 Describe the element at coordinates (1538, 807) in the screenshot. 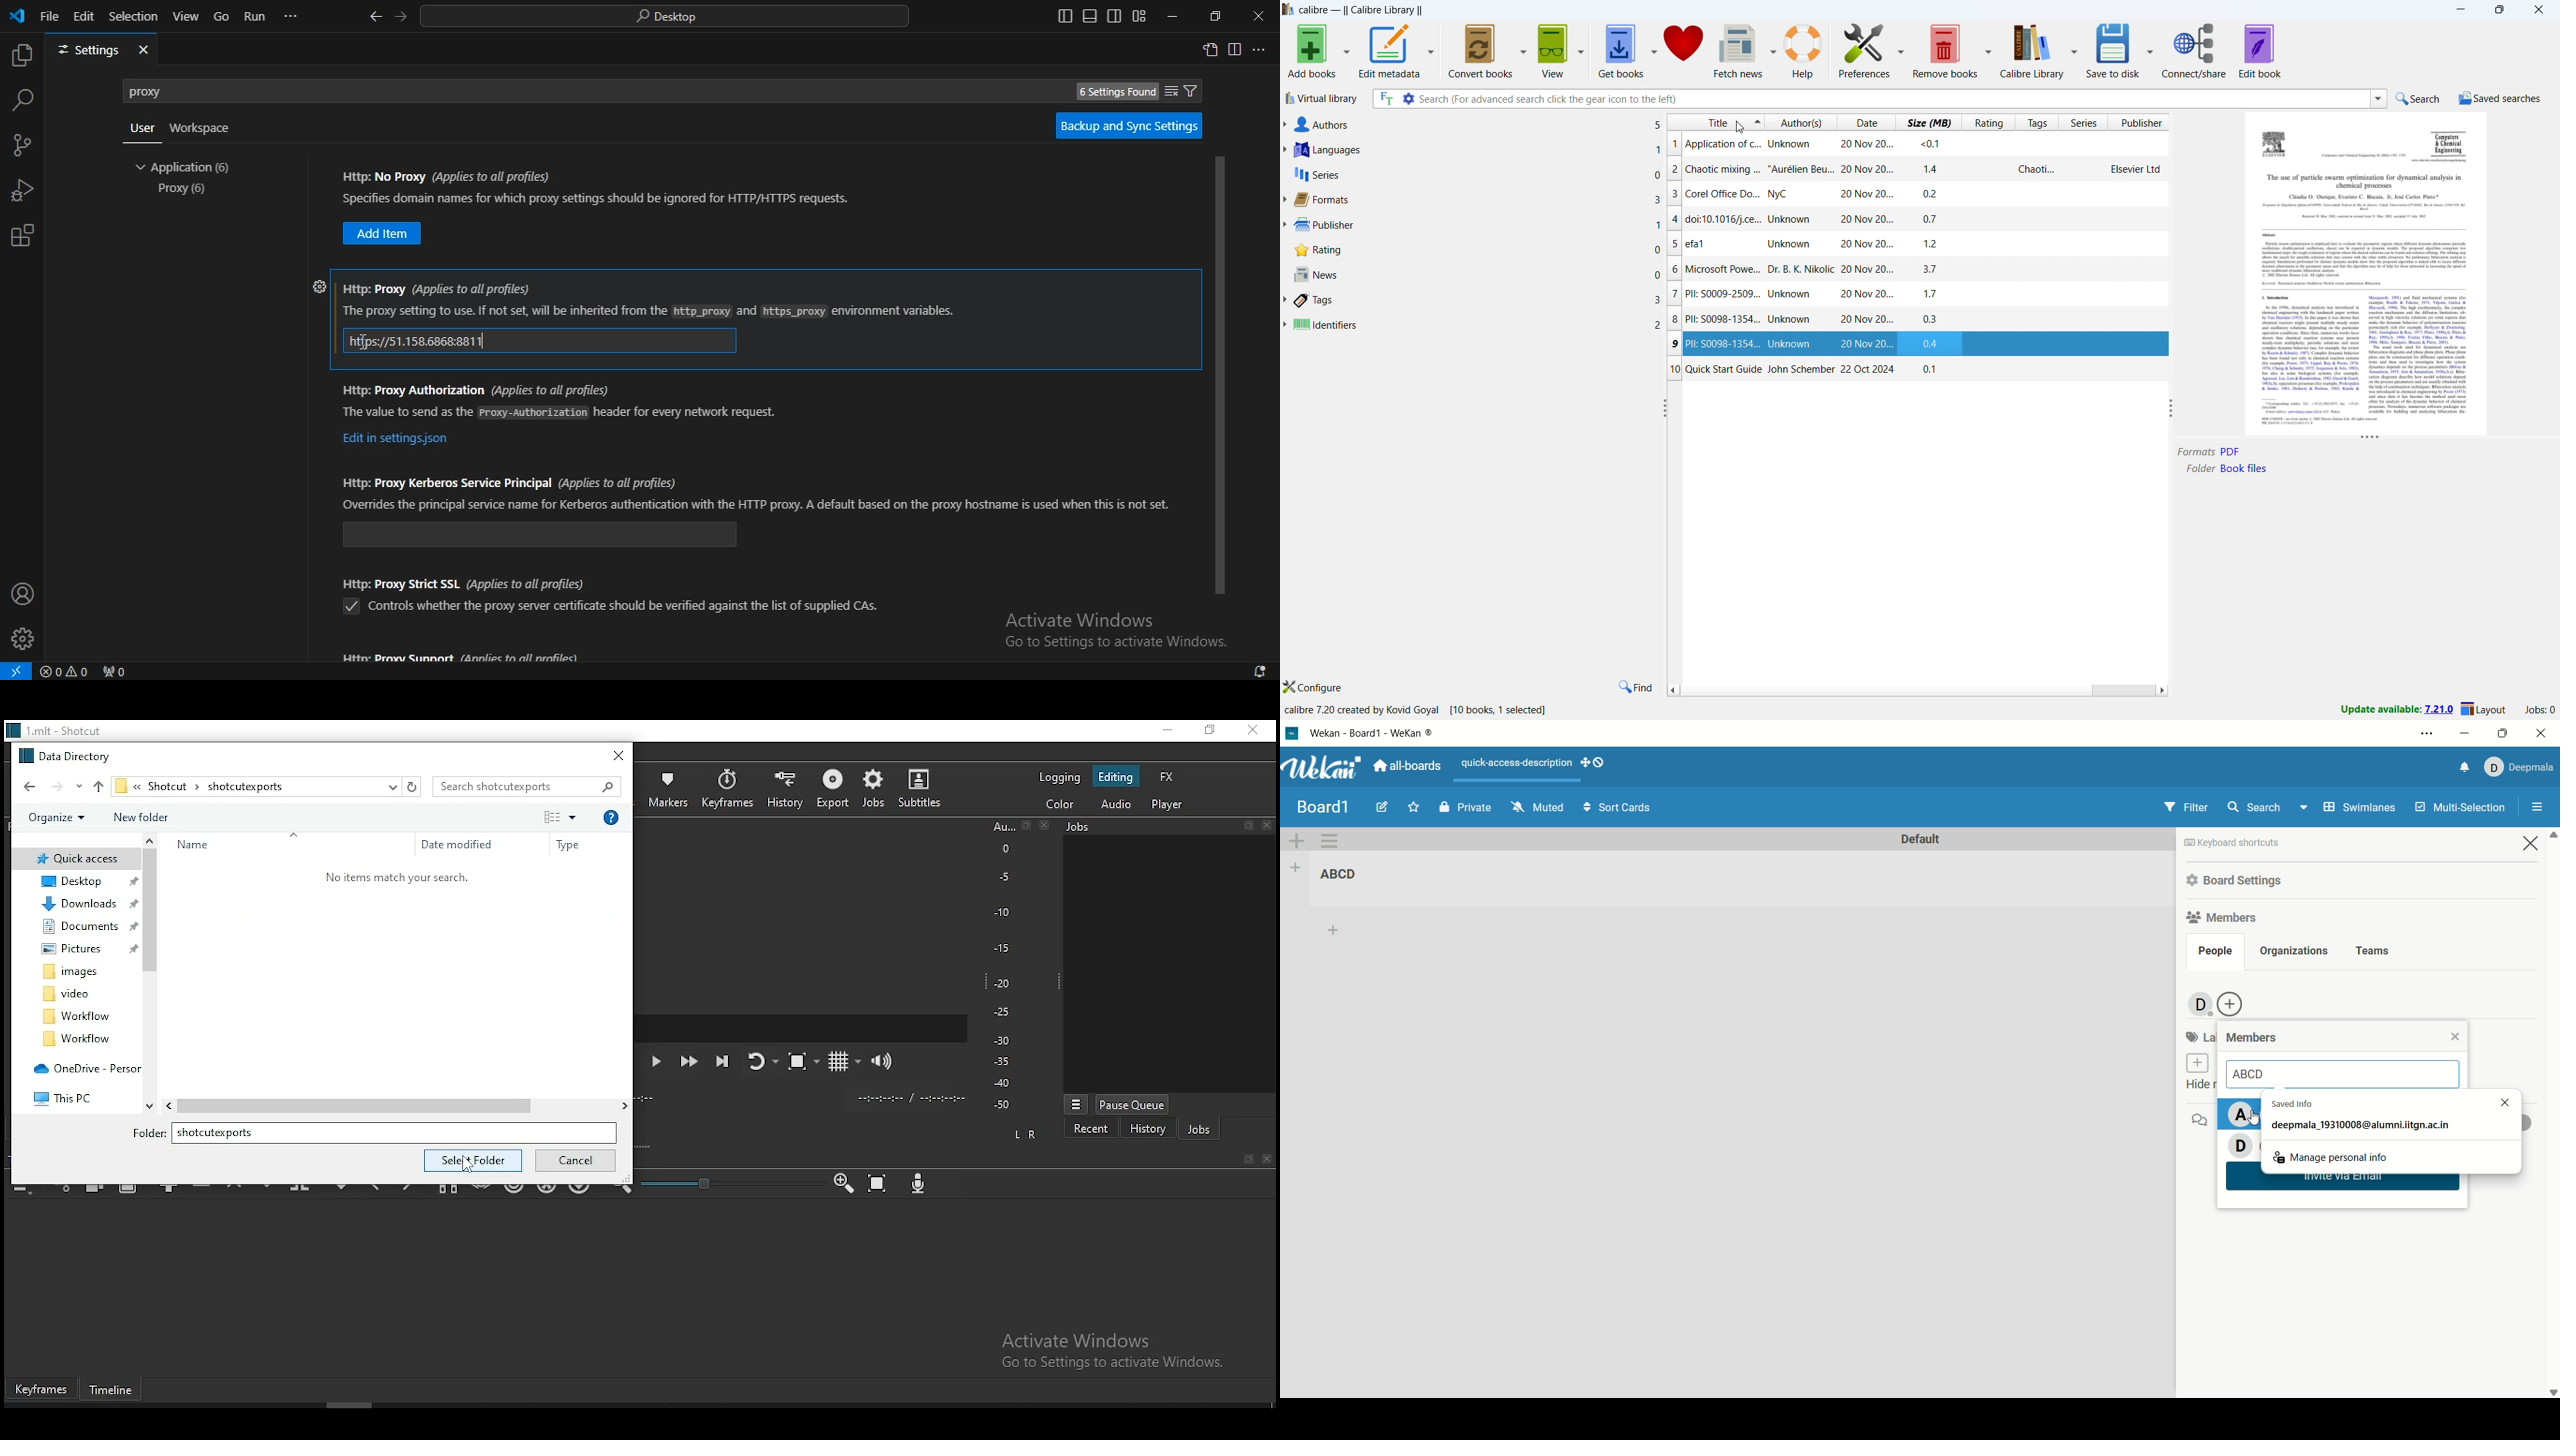

I see `muted` at that location.